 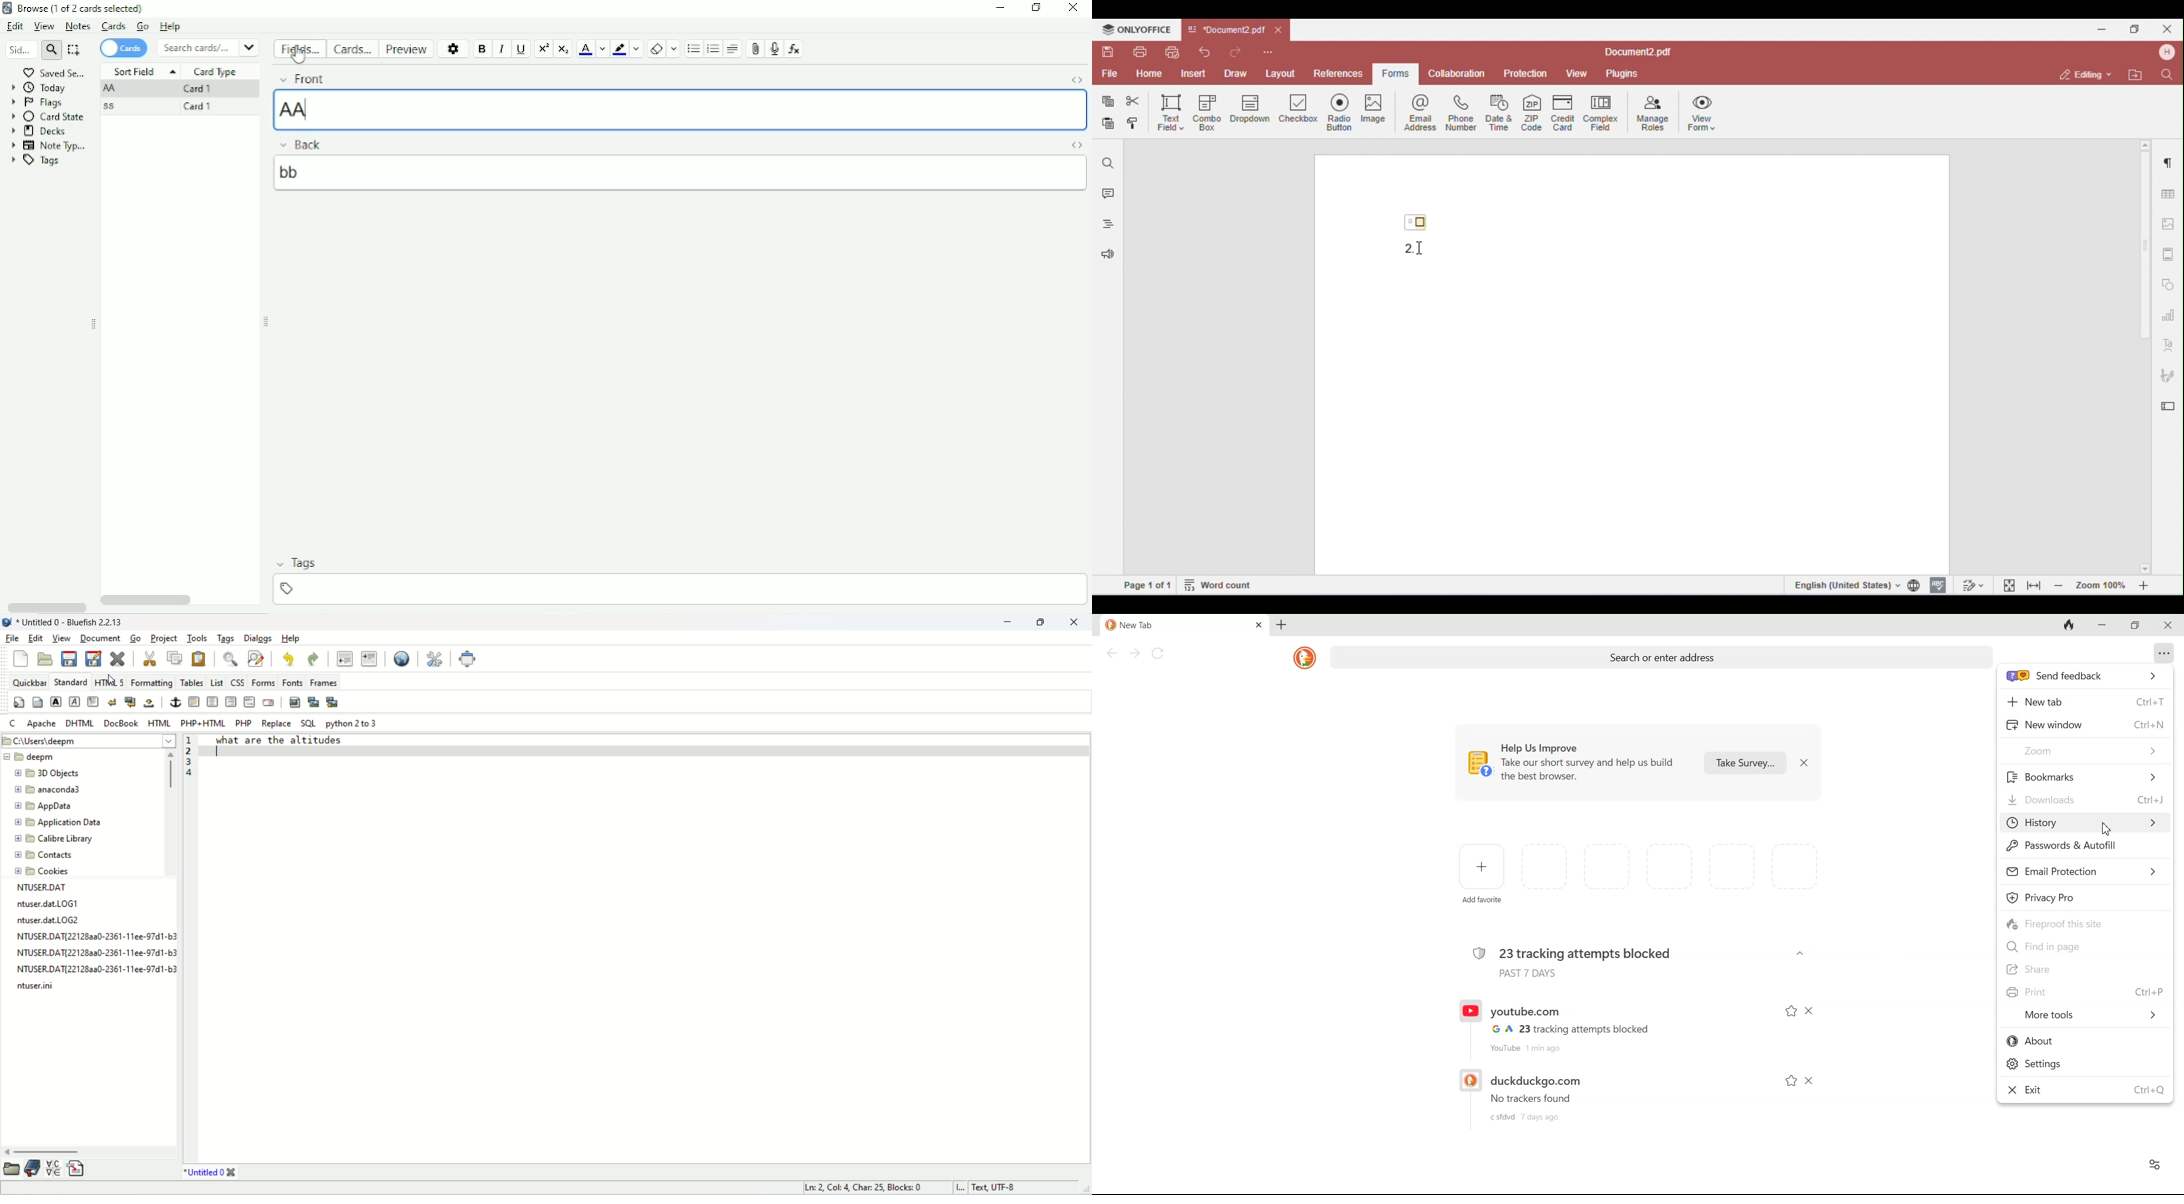 What do you see at coordinates (564, 48) in the screenshot?
I see `Subscript` at bounding box center [564, 48].